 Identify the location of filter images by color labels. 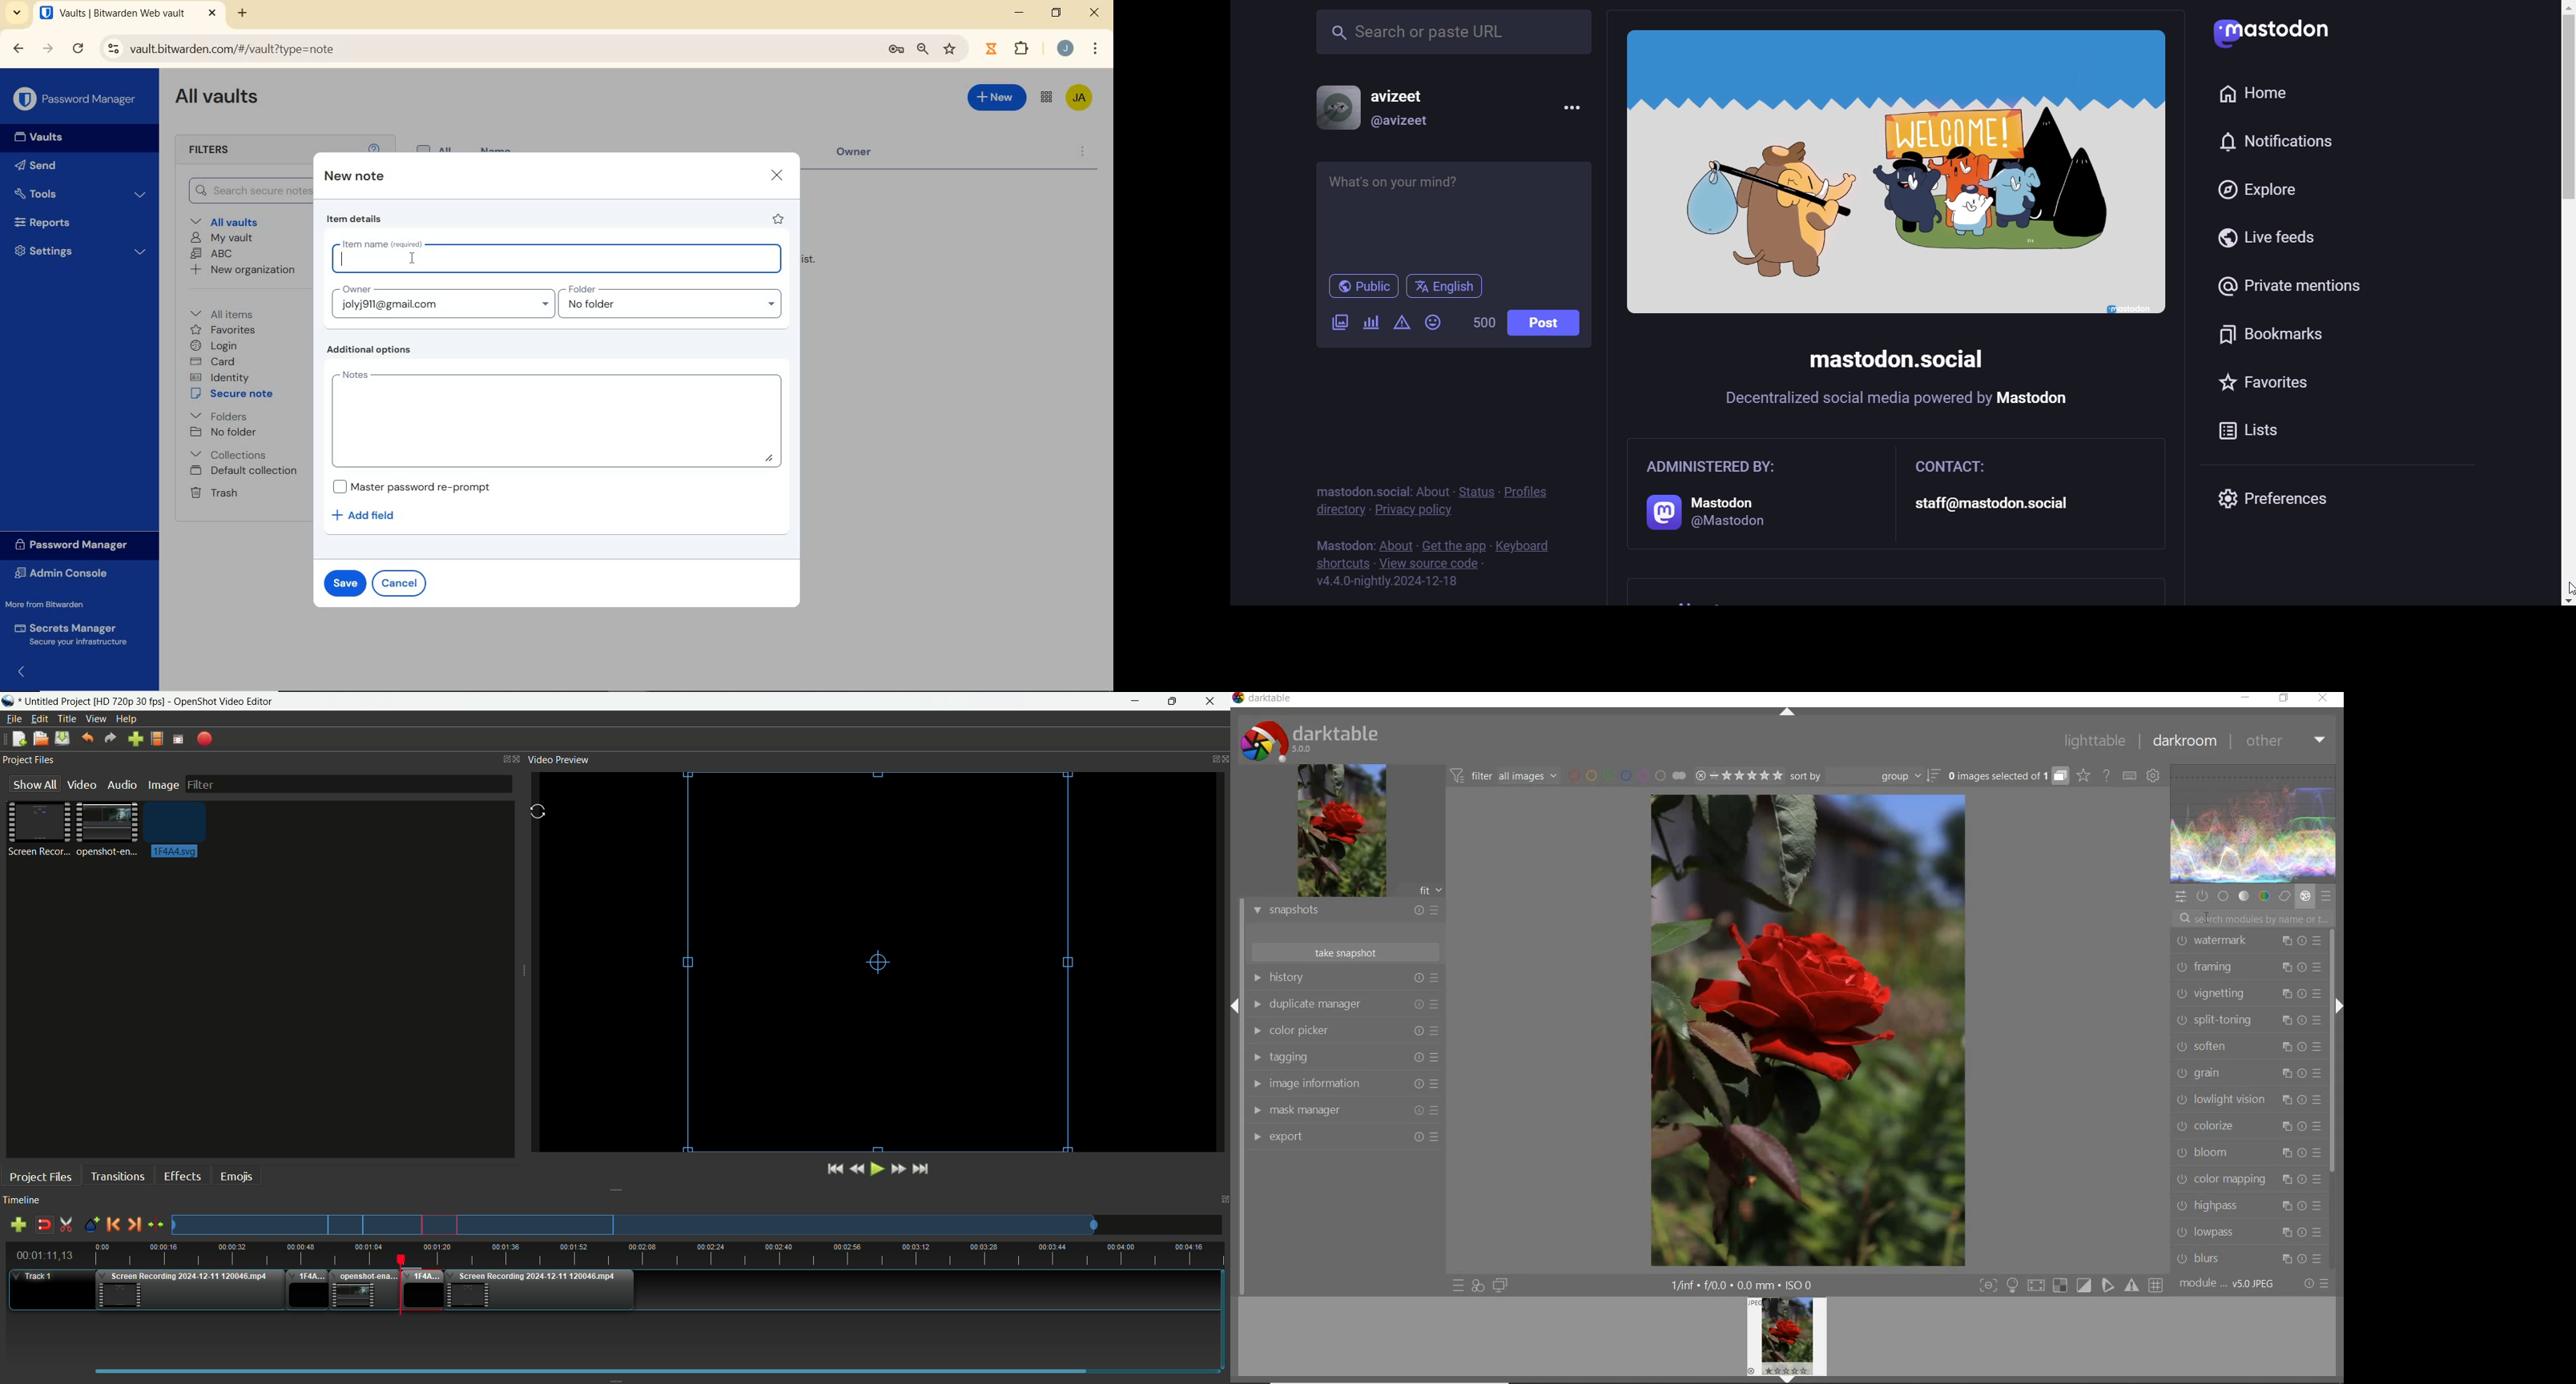
(1625, 777).